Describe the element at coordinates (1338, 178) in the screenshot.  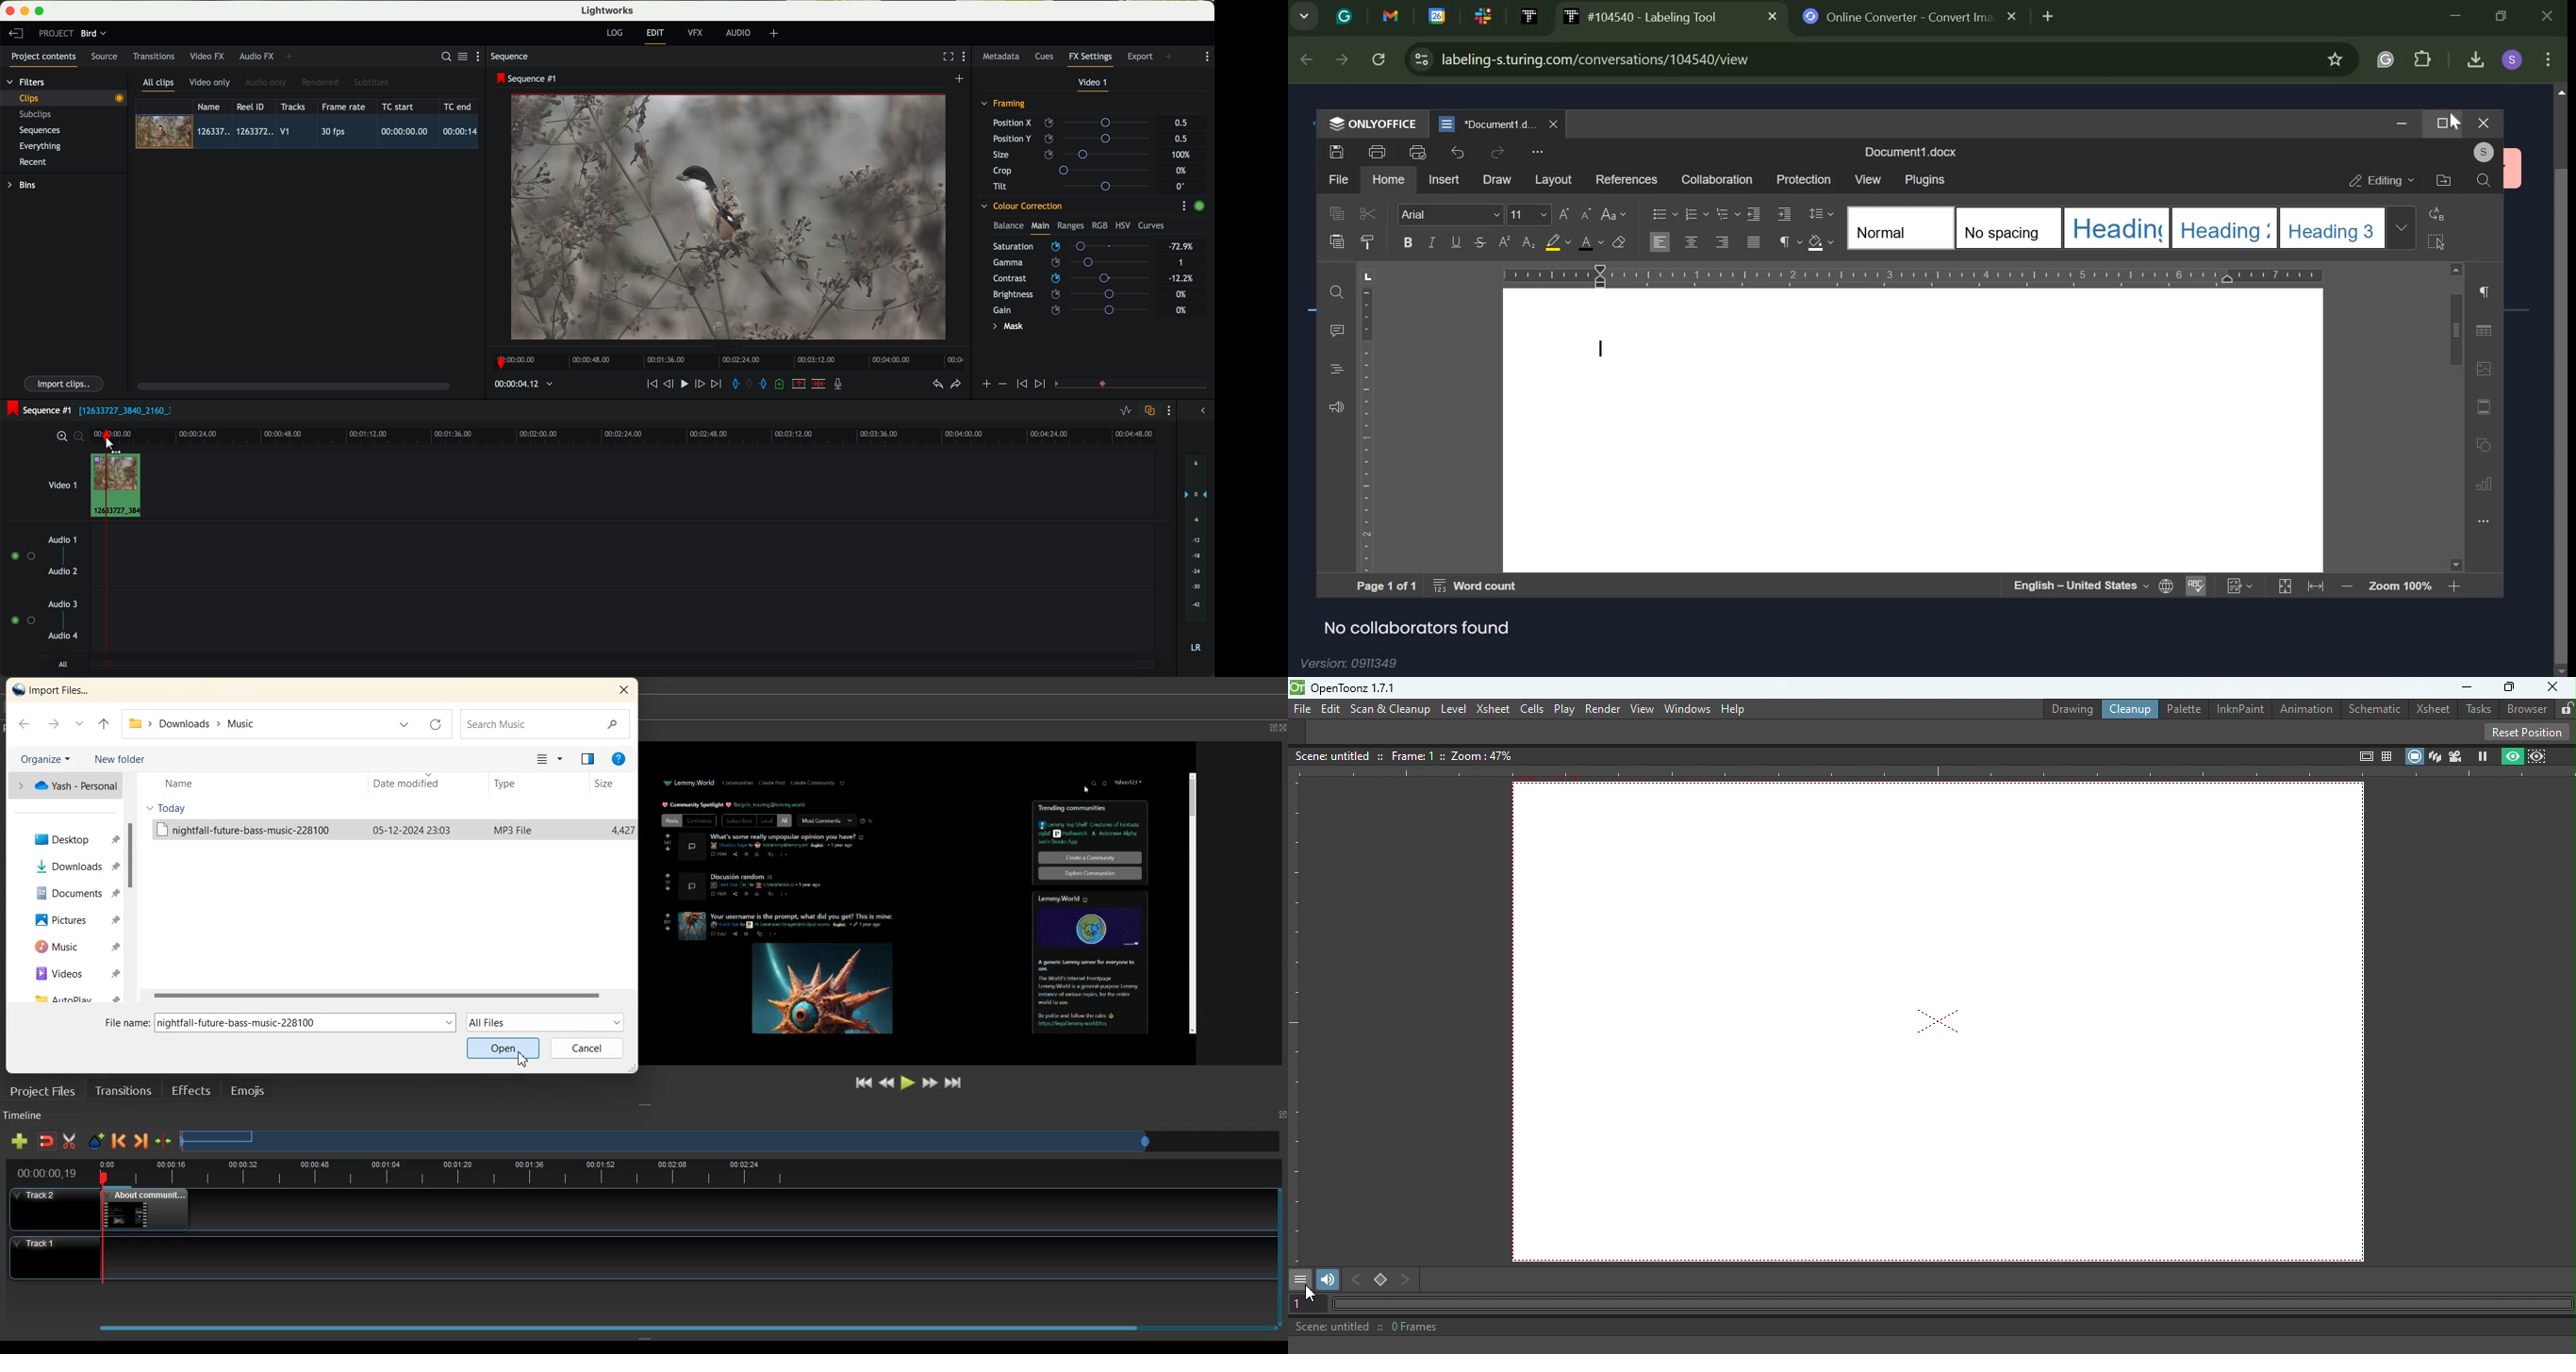
I see `file` at that location.